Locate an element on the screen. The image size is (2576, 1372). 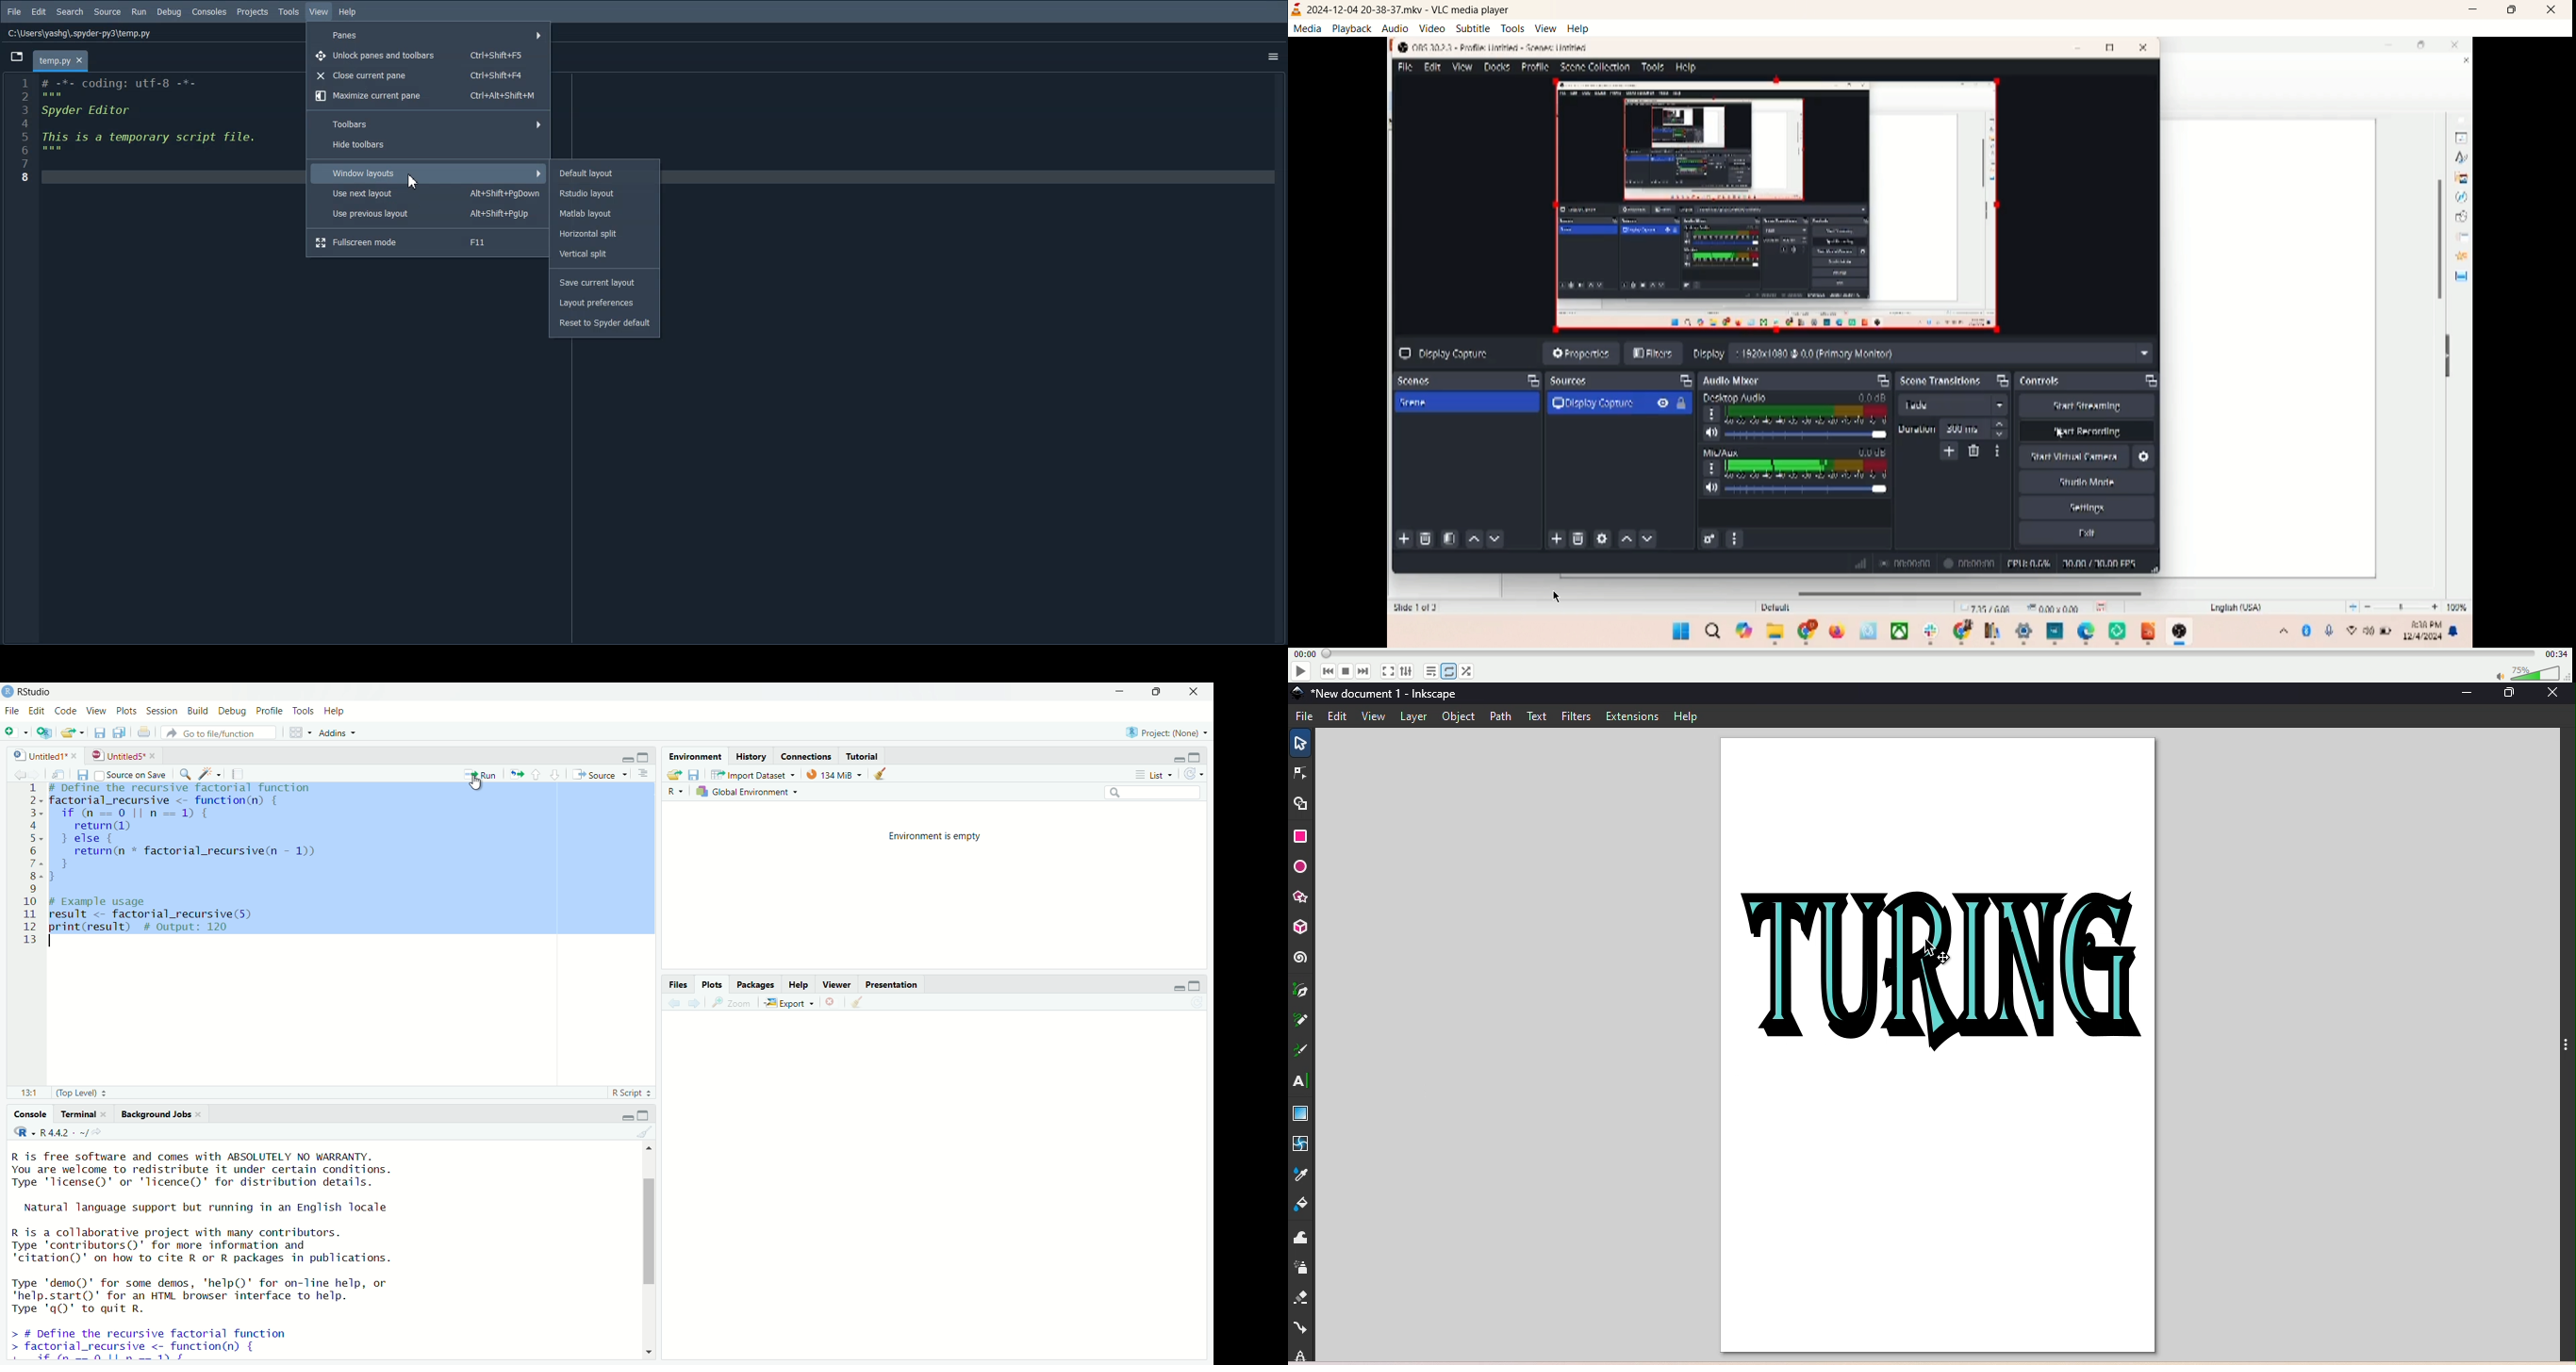
View is located at coordinates (319, 12).